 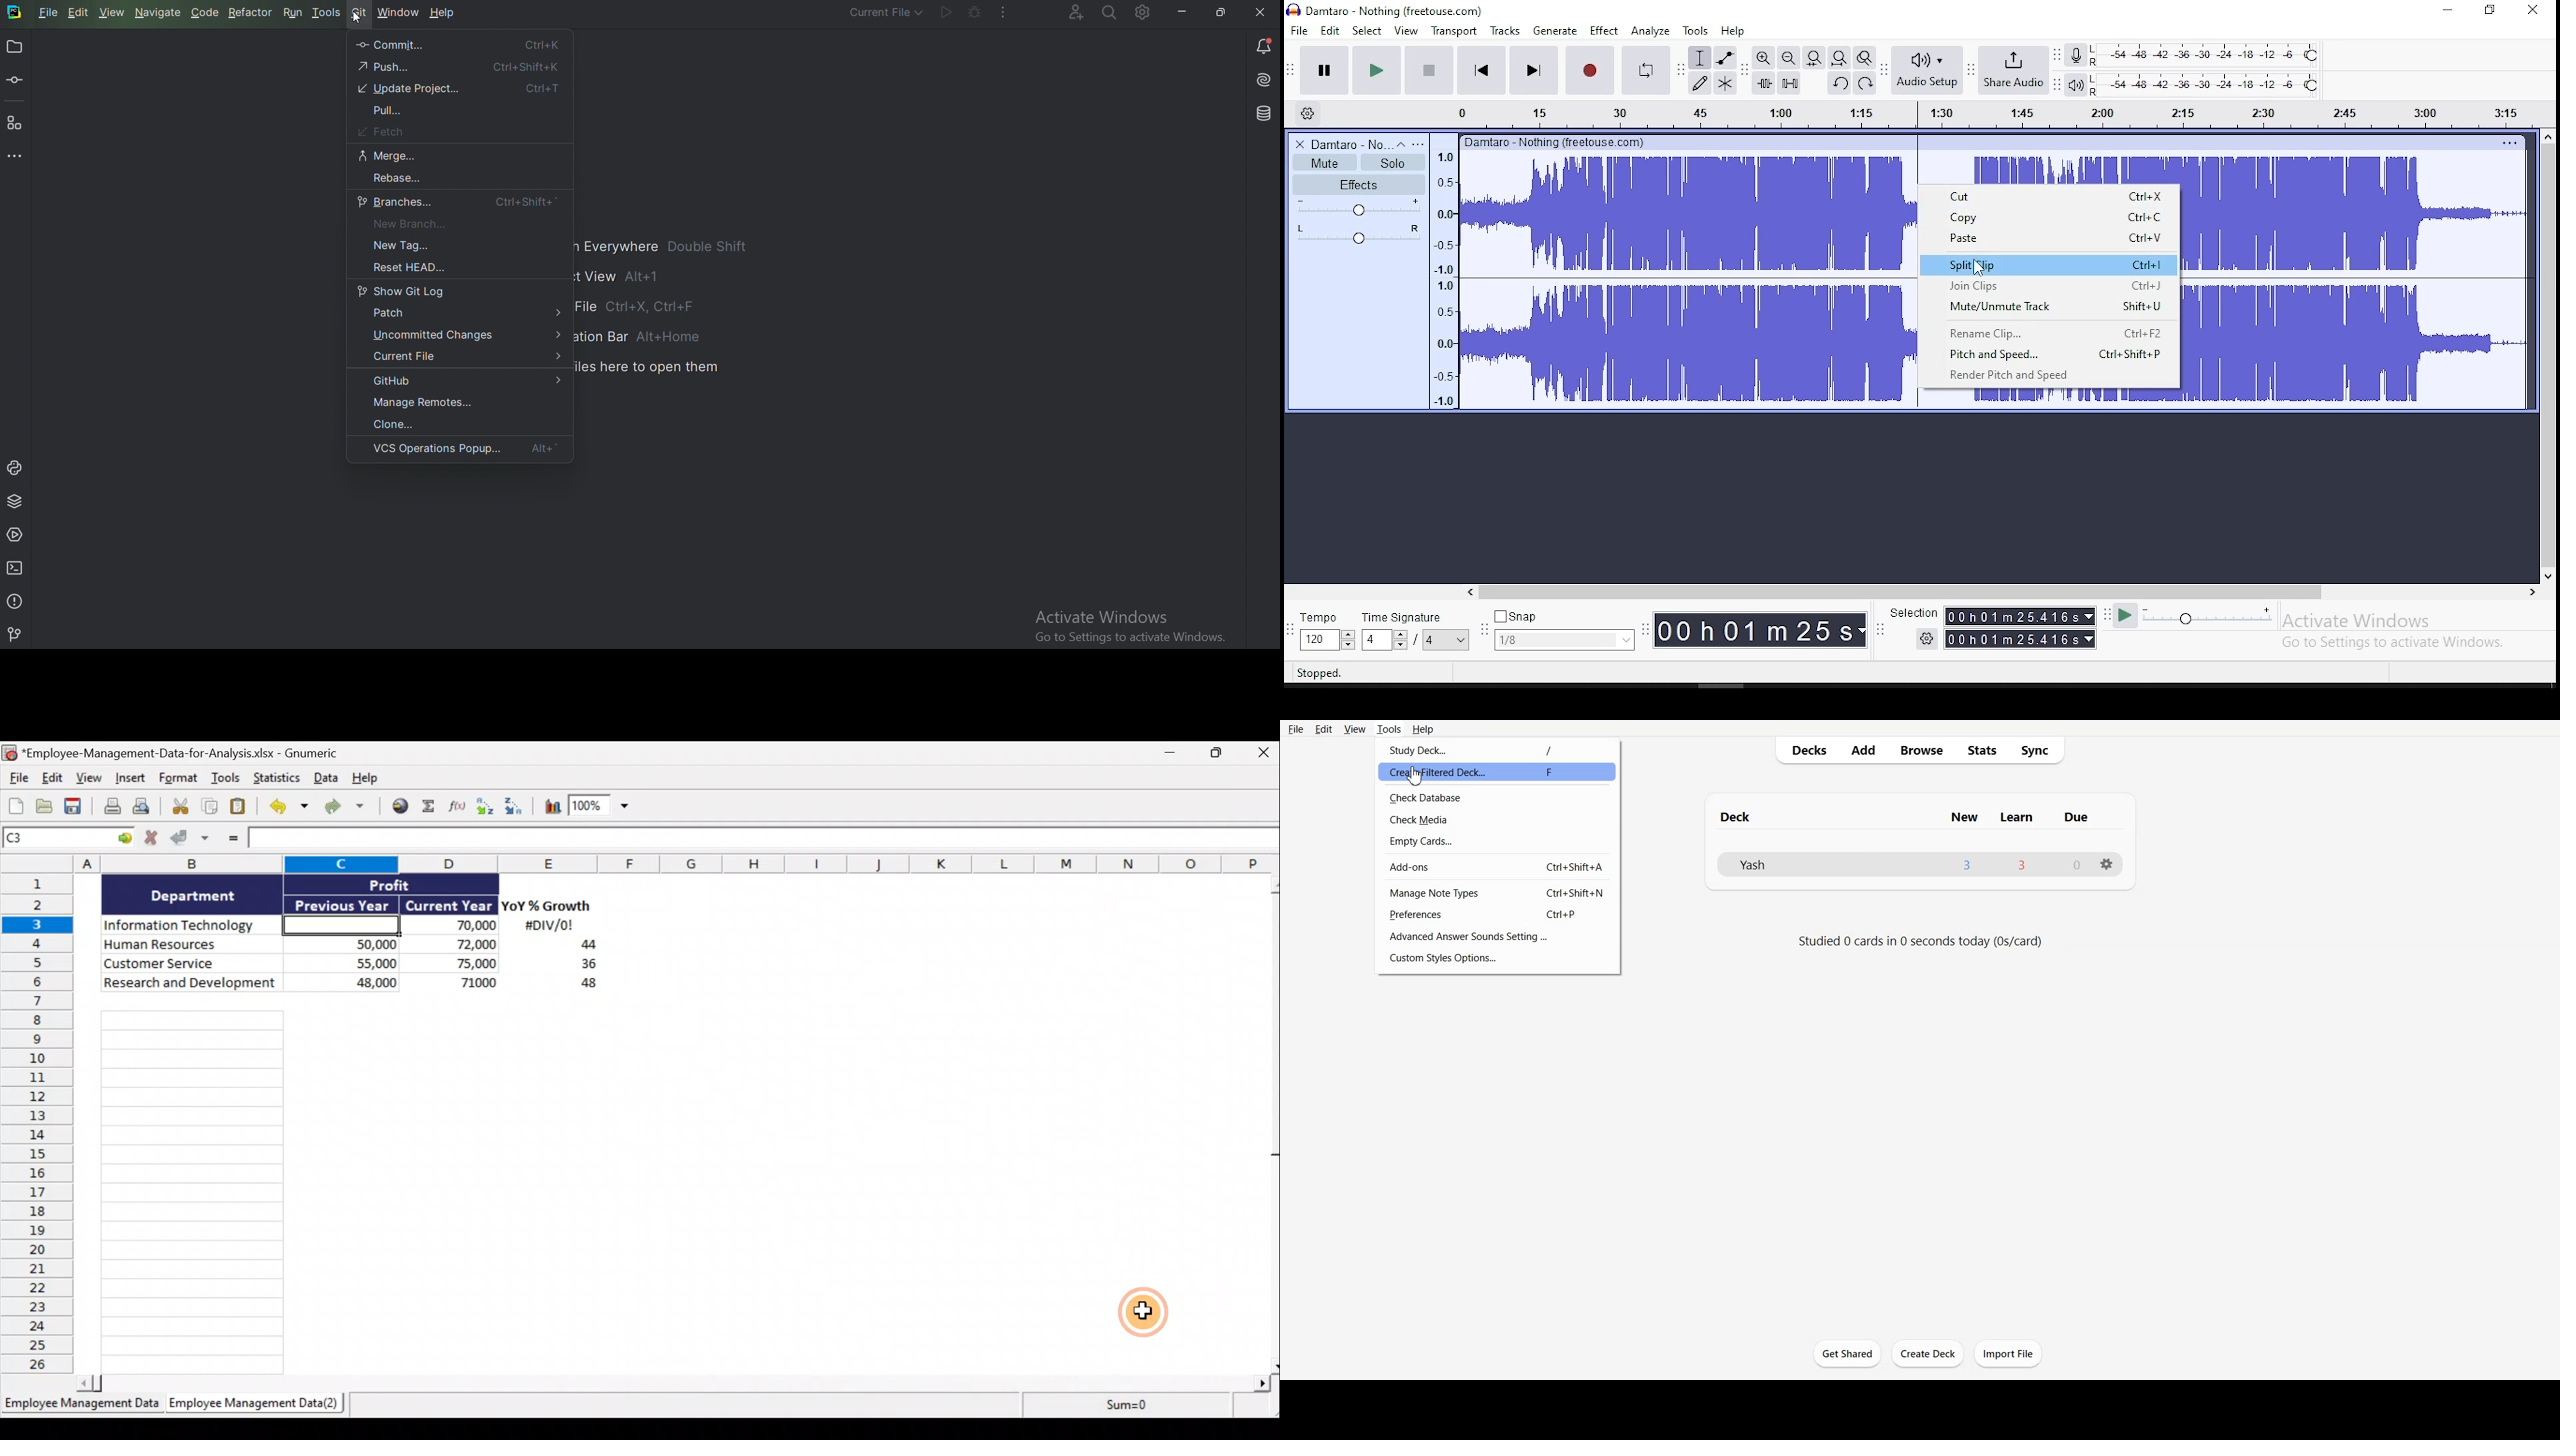 What do you see at coordinates (1979, 269) in the screenshot?
I see `cursor` at bounding box center [1979, 269].